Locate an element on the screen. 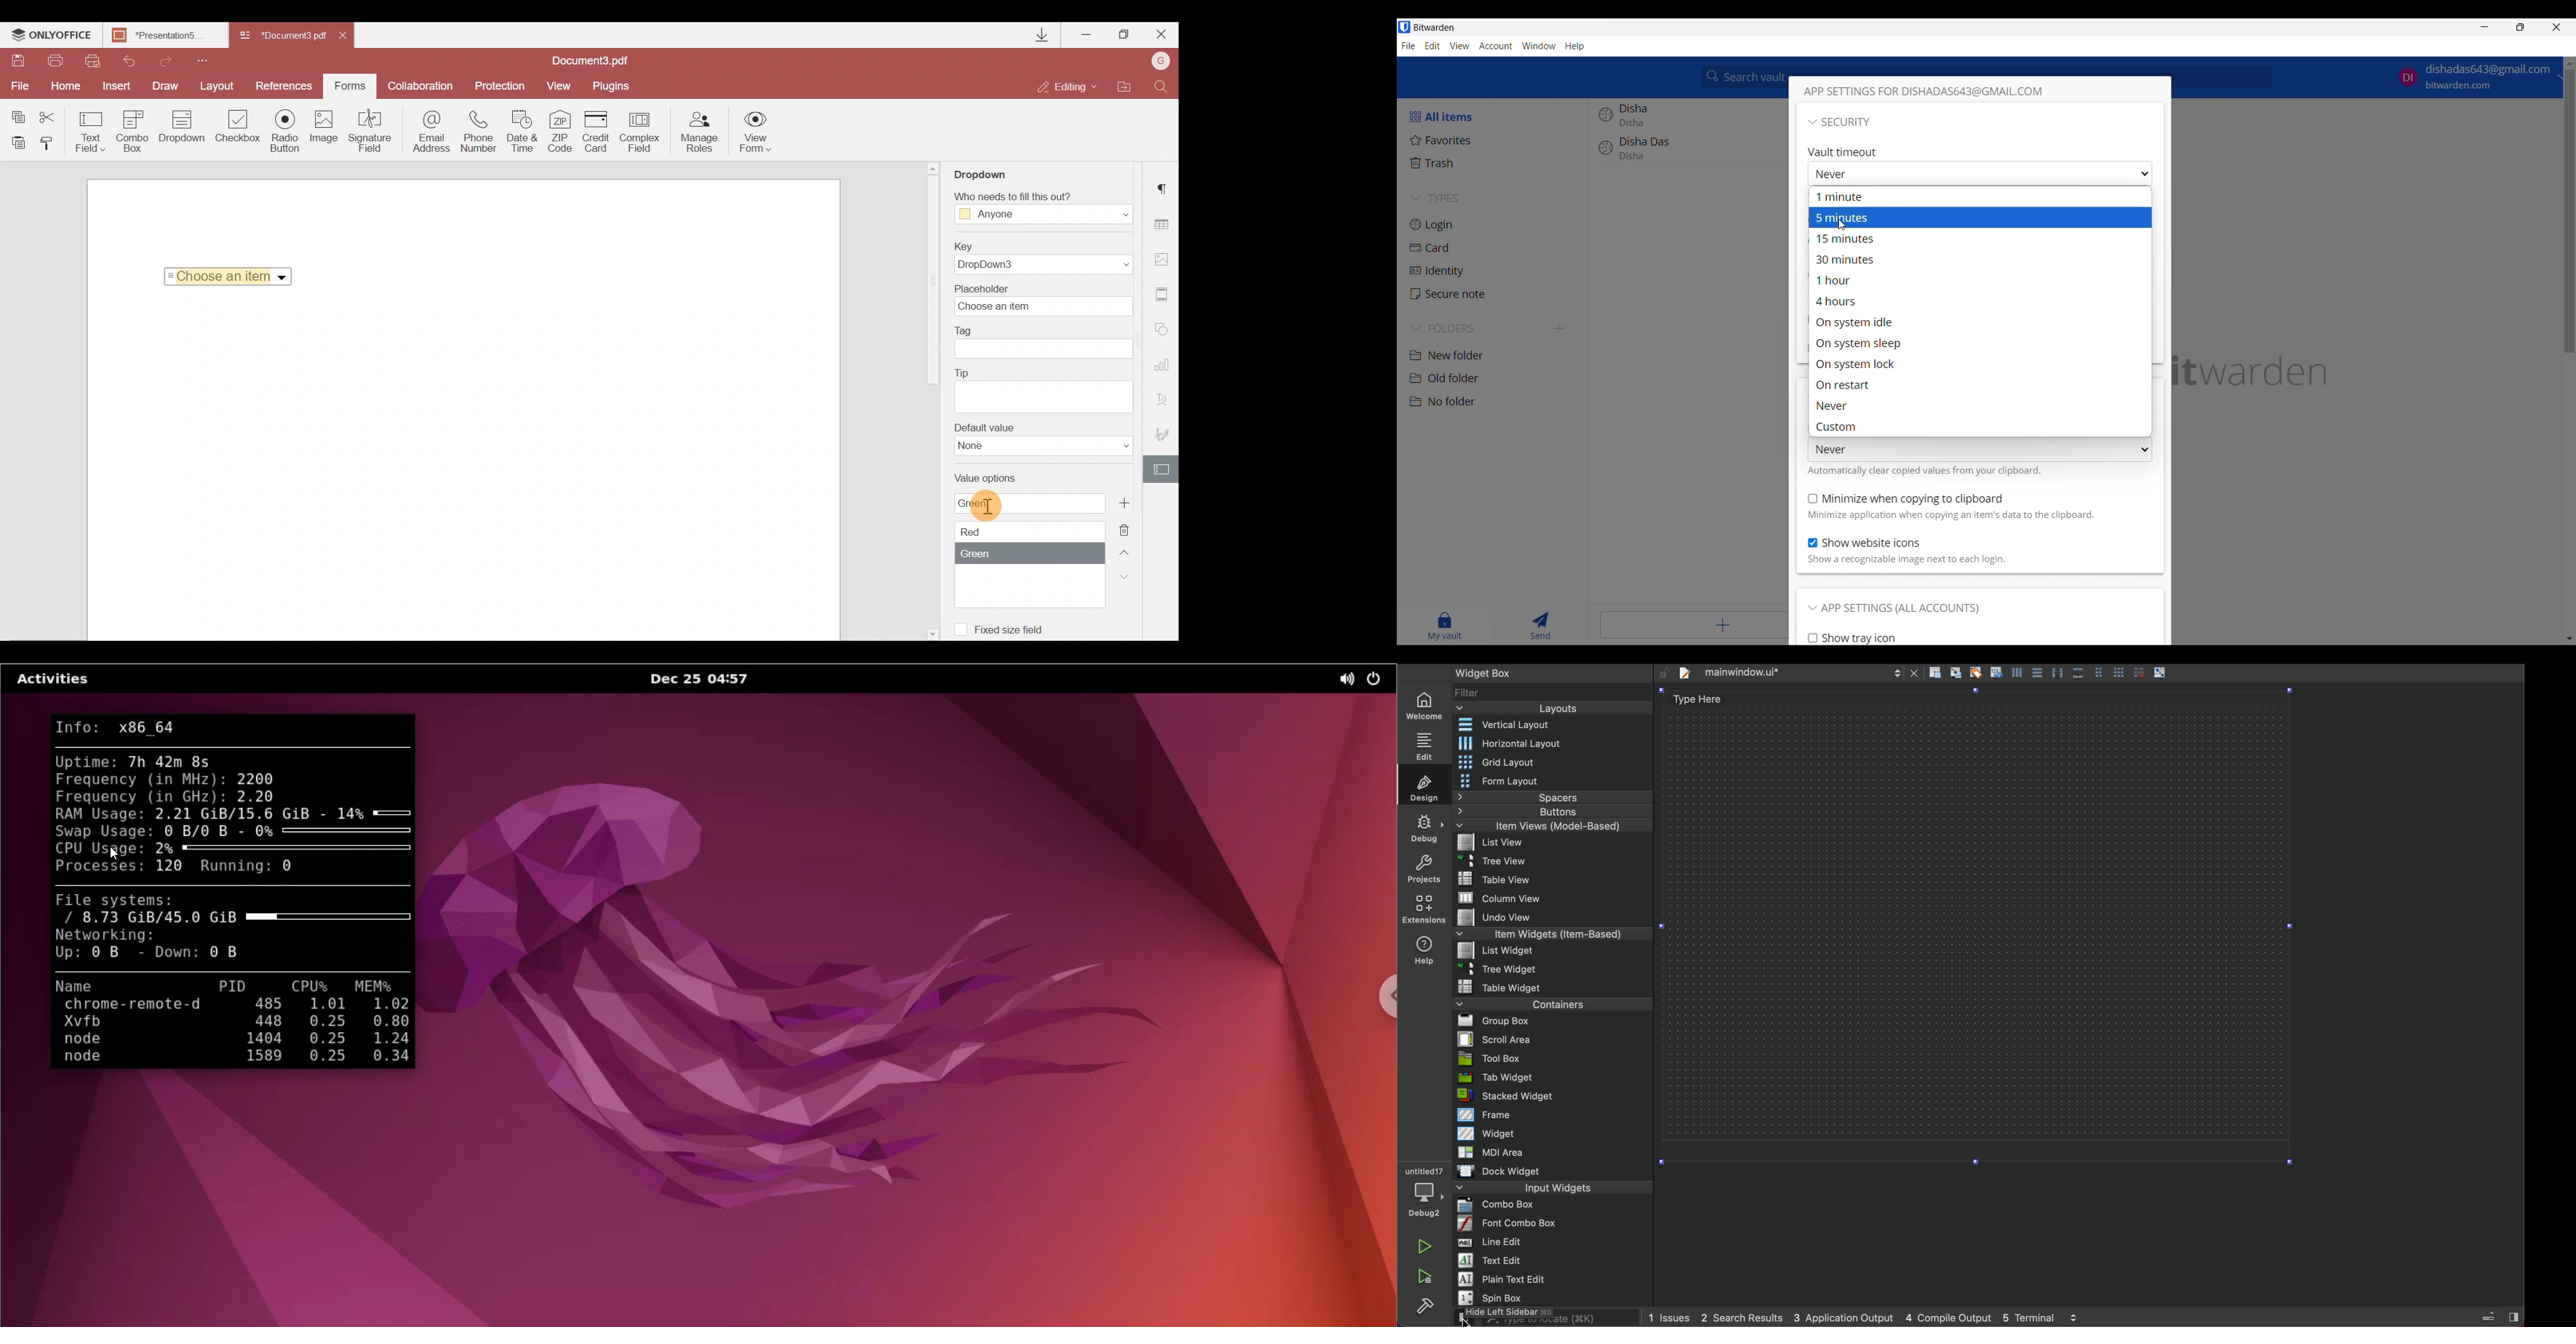 The height and width of the screenshot is (1344, 2576). Manage roles is located at coordinates (700, 132).